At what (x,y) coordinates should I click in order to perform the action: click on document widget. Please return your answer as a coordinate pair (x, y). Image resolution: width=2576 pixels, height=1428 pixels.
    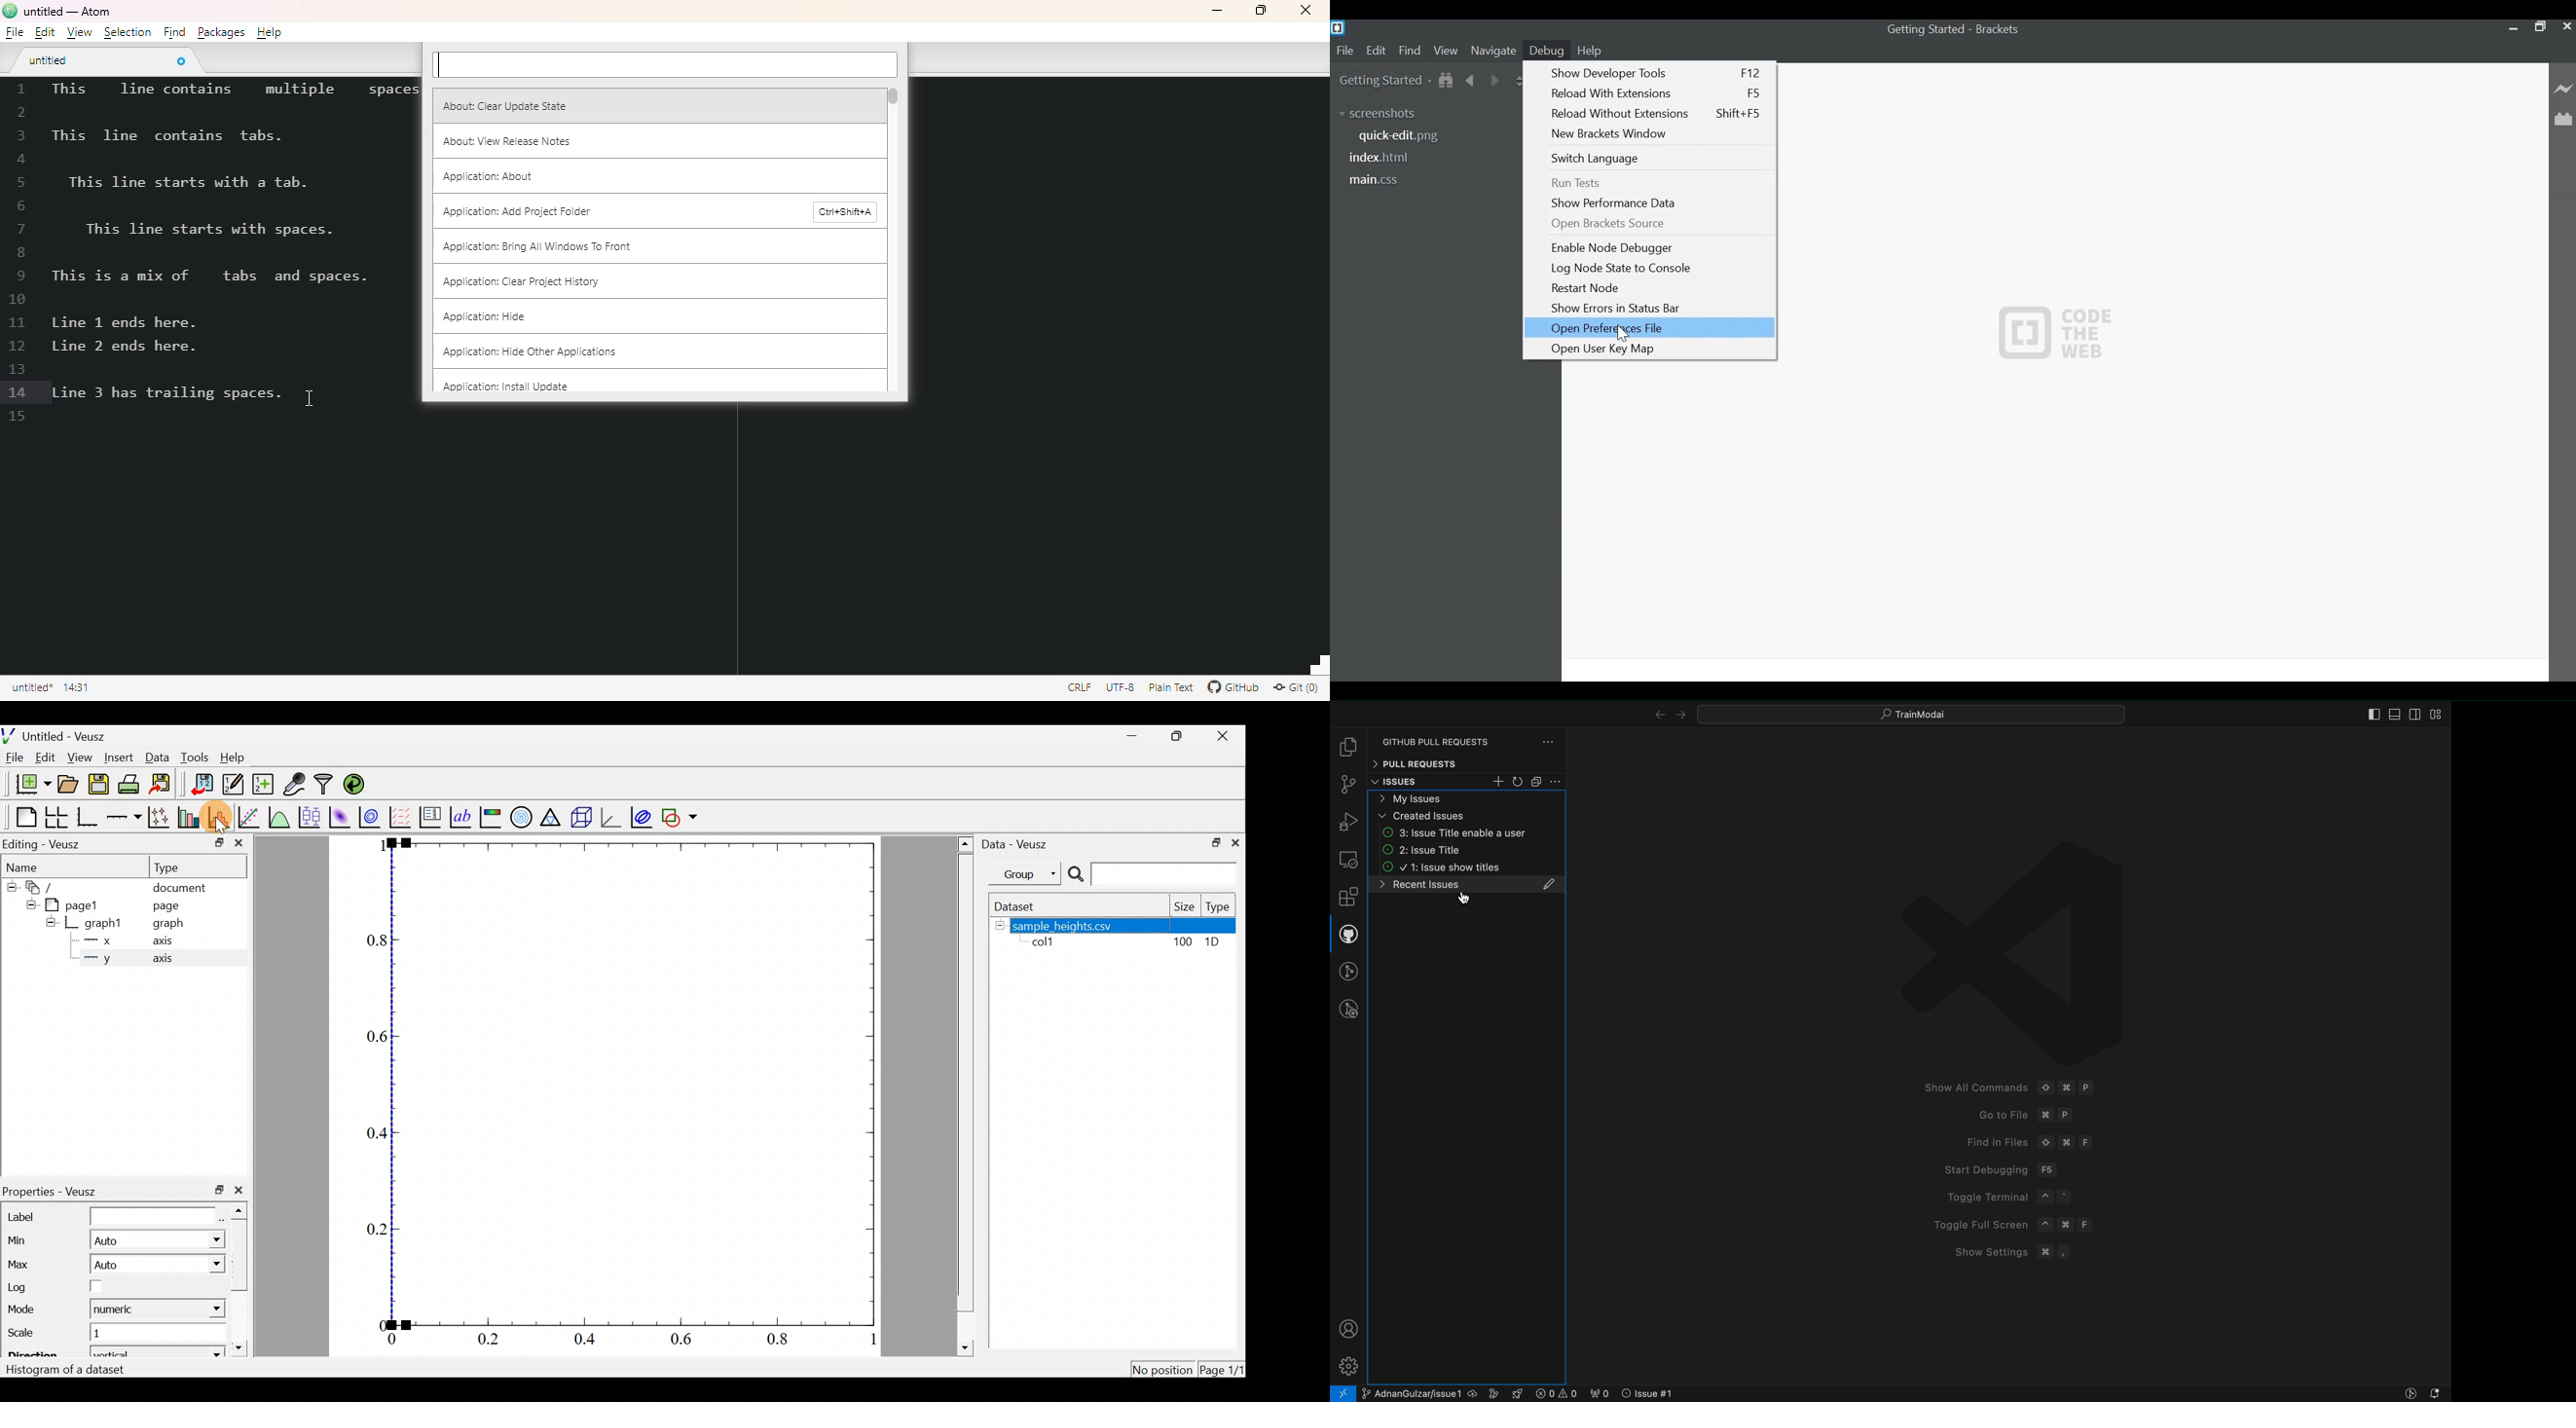
    Looking at the image, I should click on (42, 889).